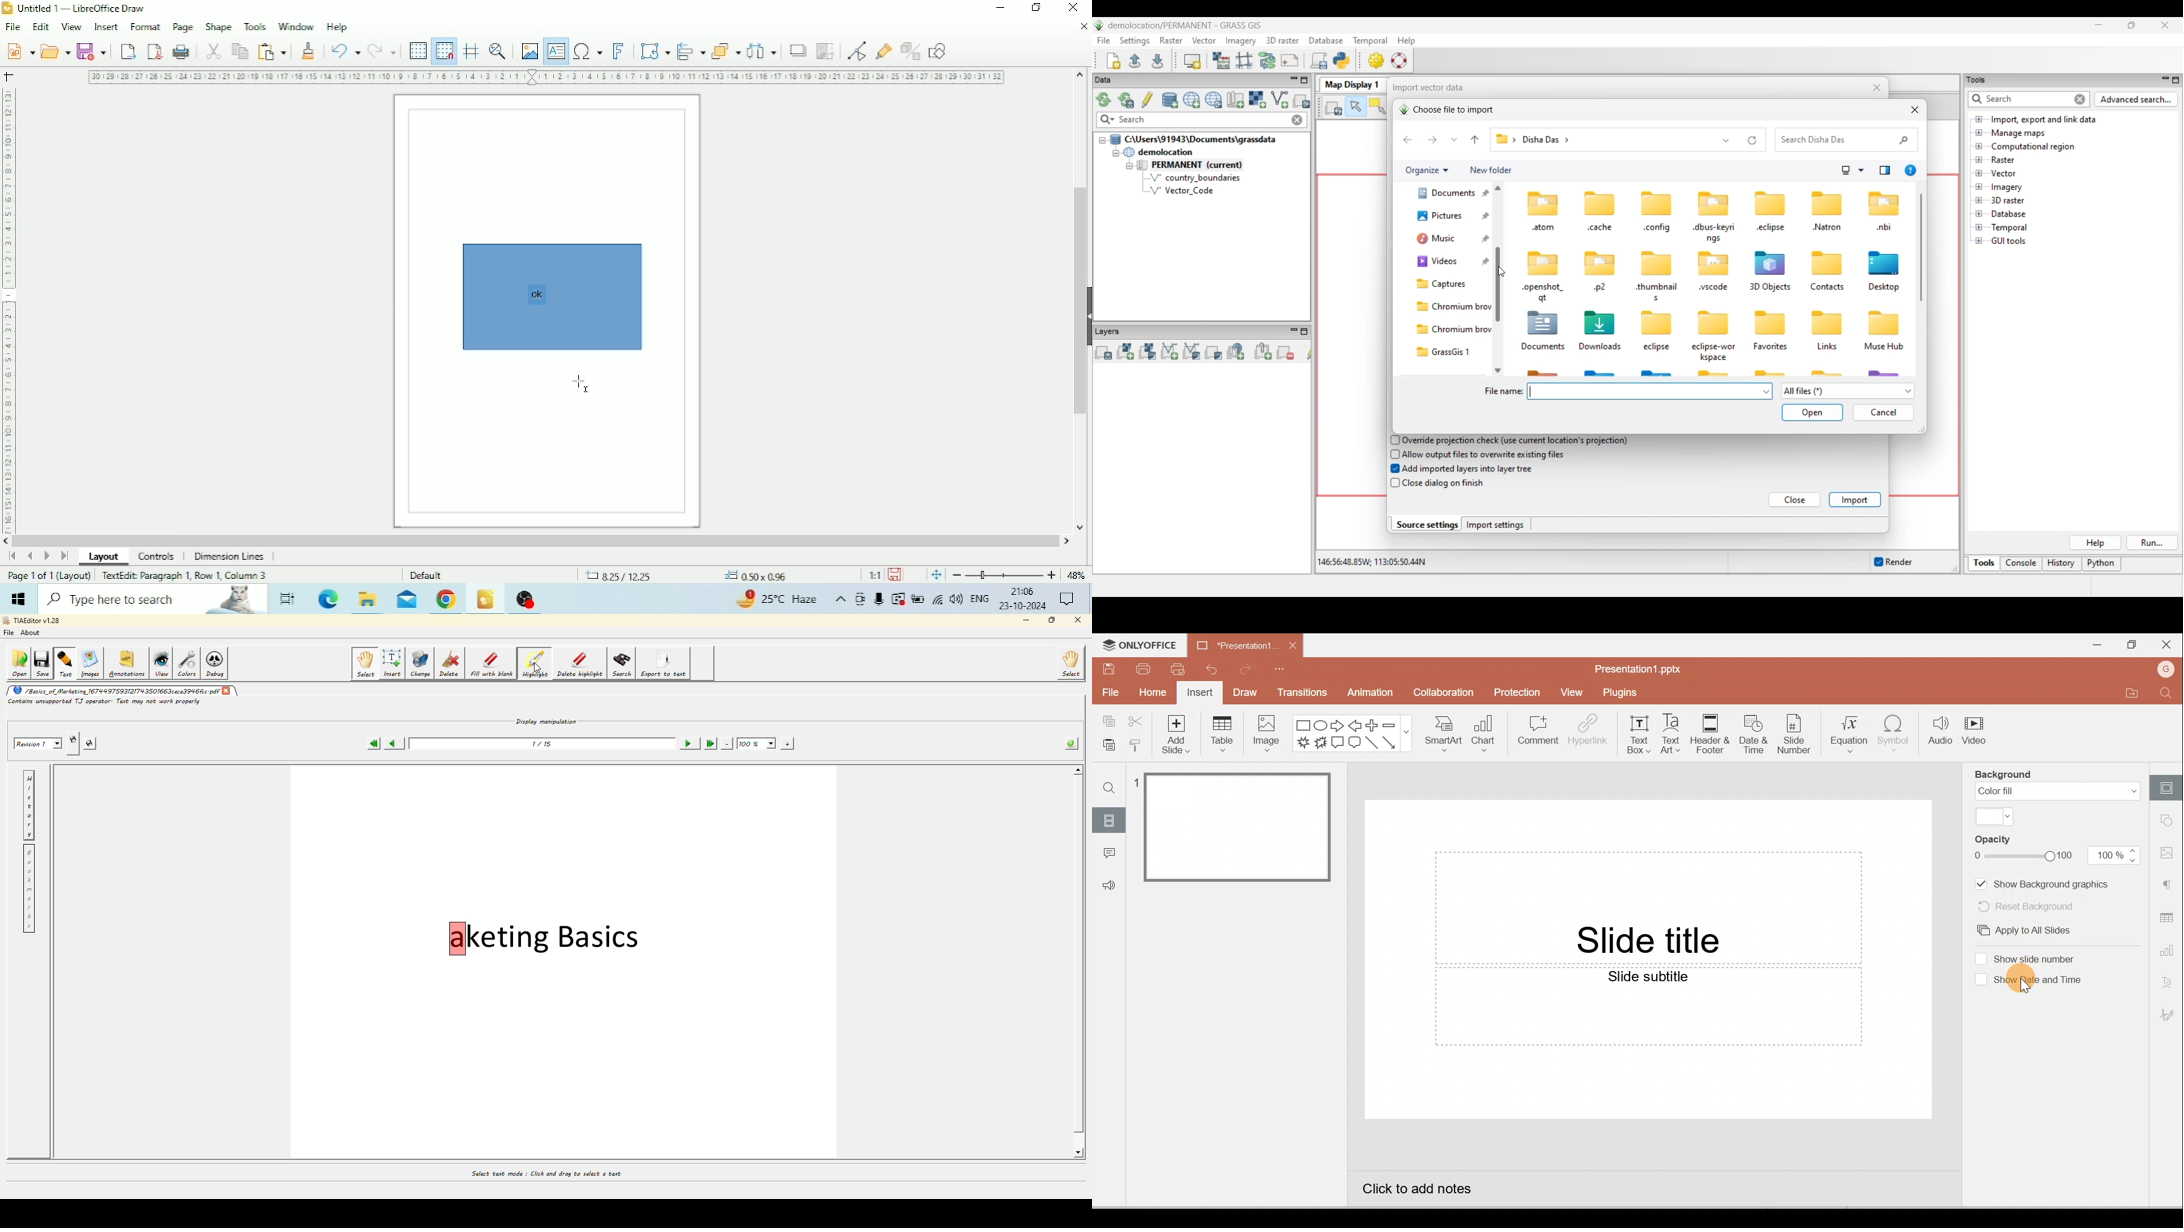  I want to click on Notifications, so click(1068, 600).